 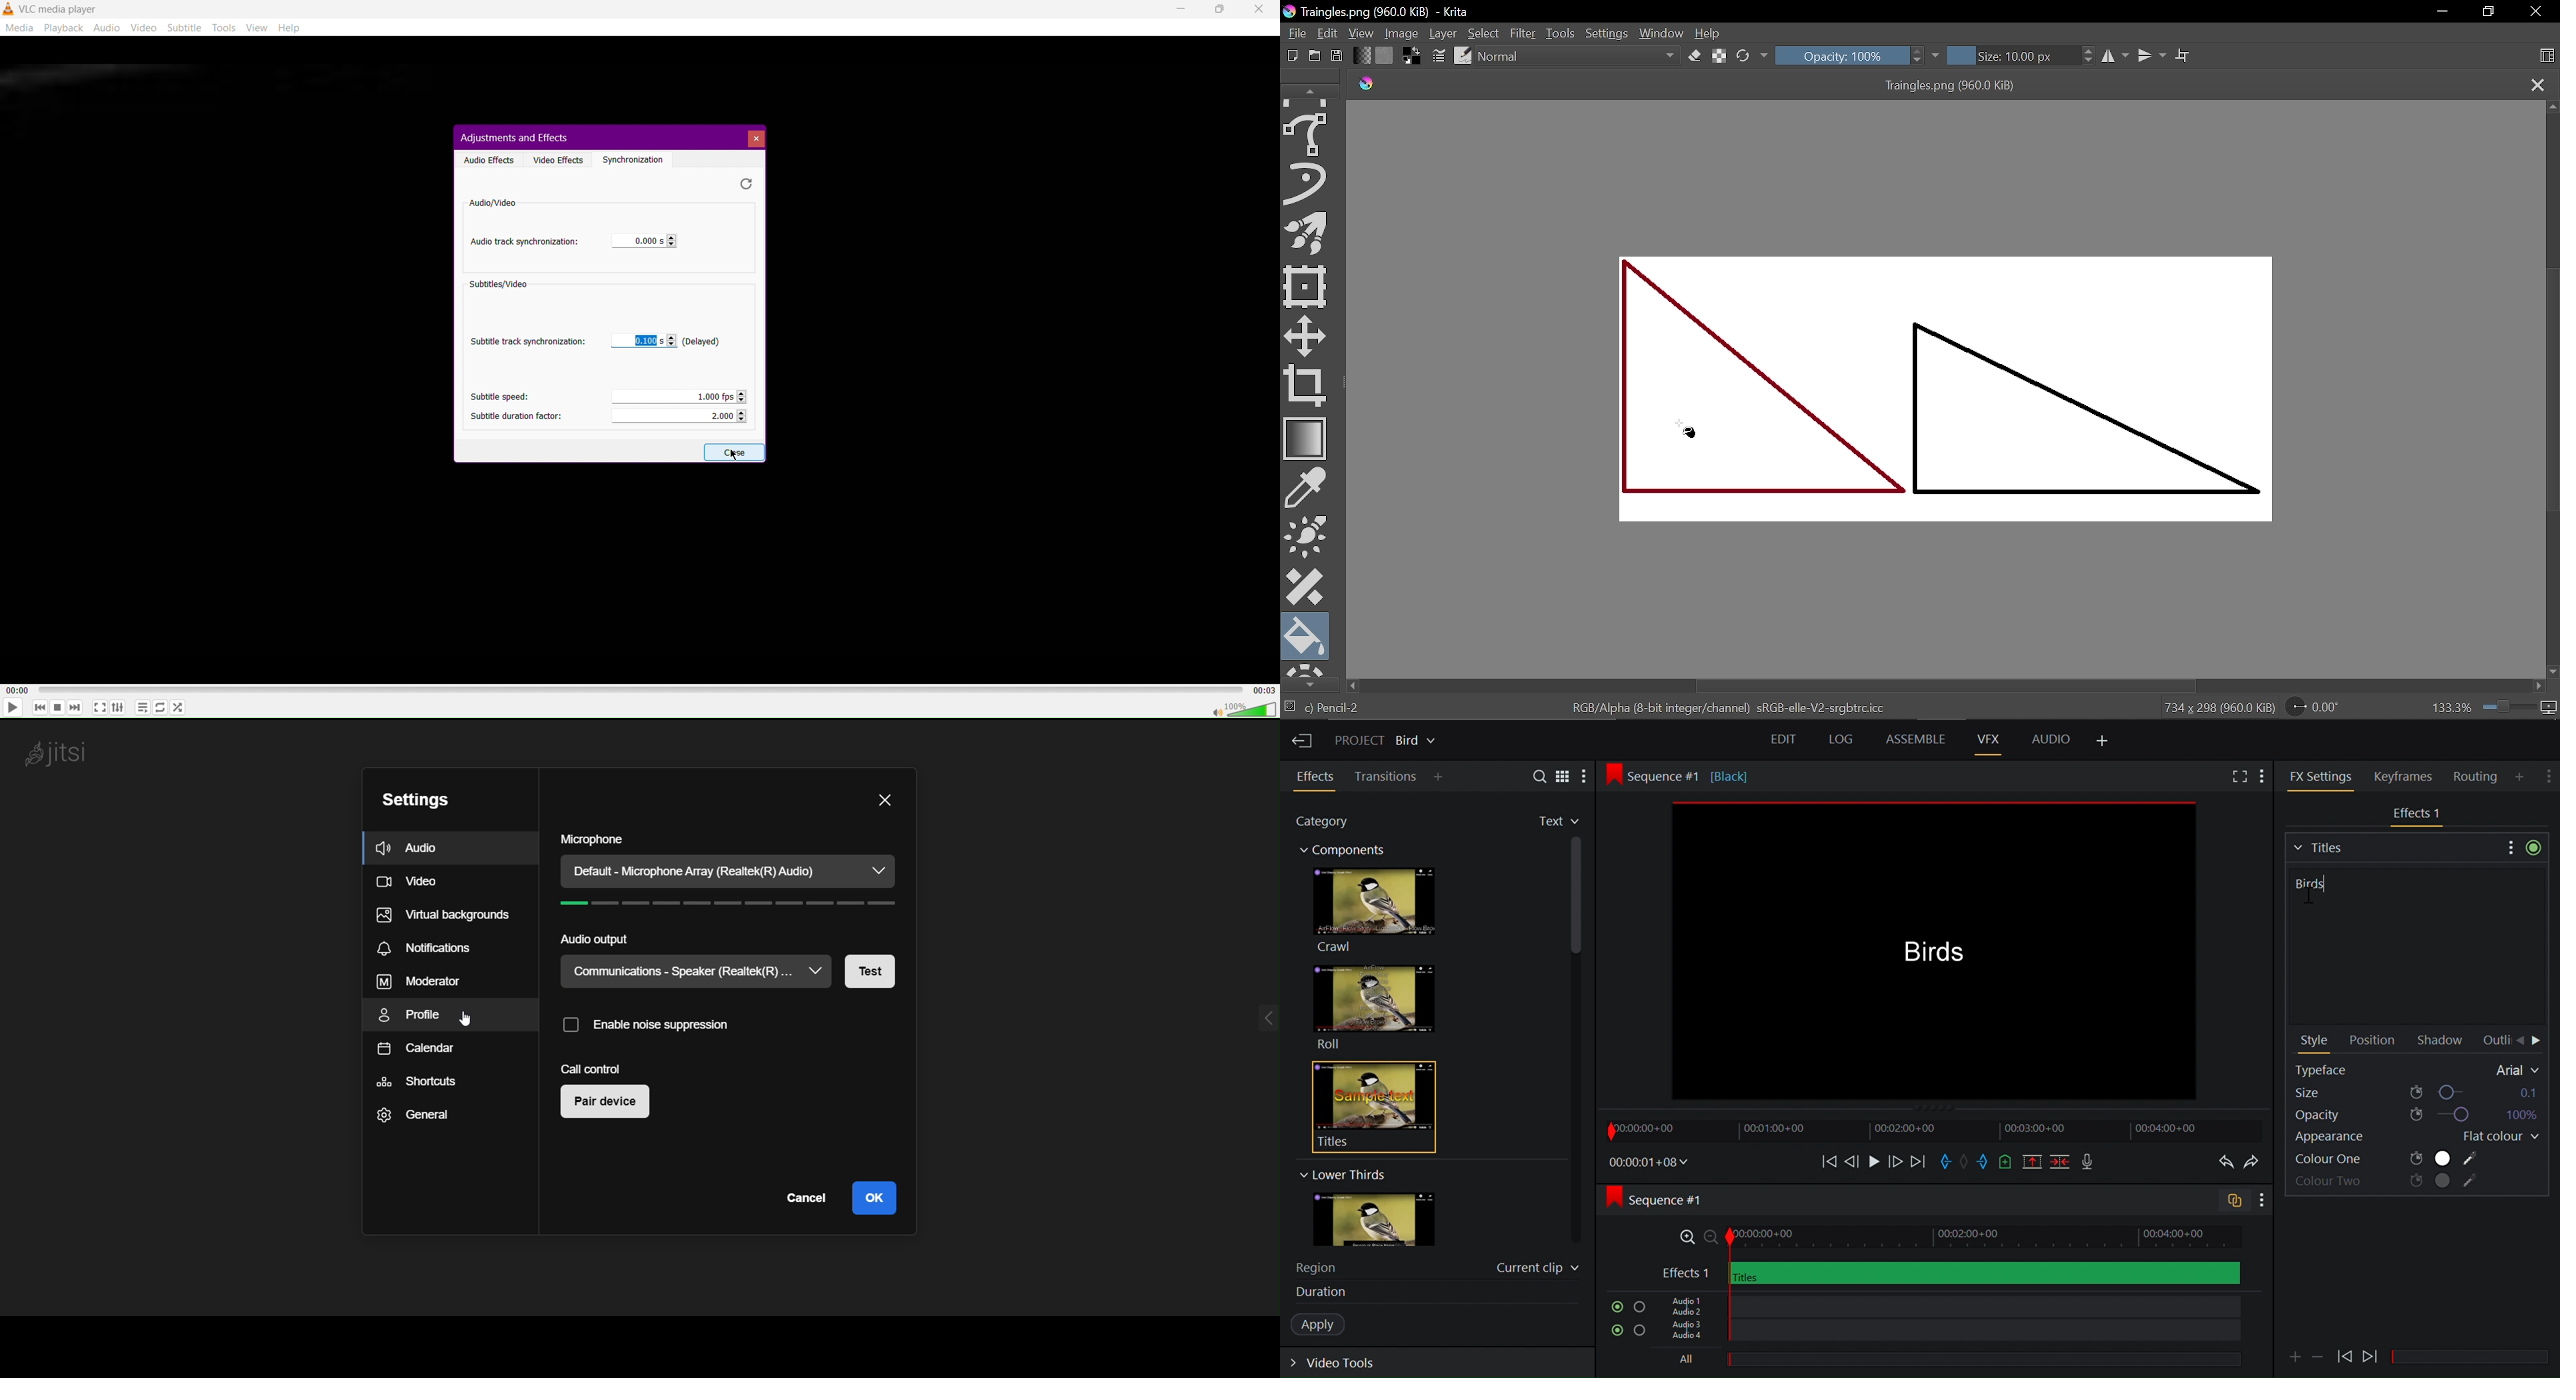 I want to click on Video Track Effects, so click(x=1951, y=1273).